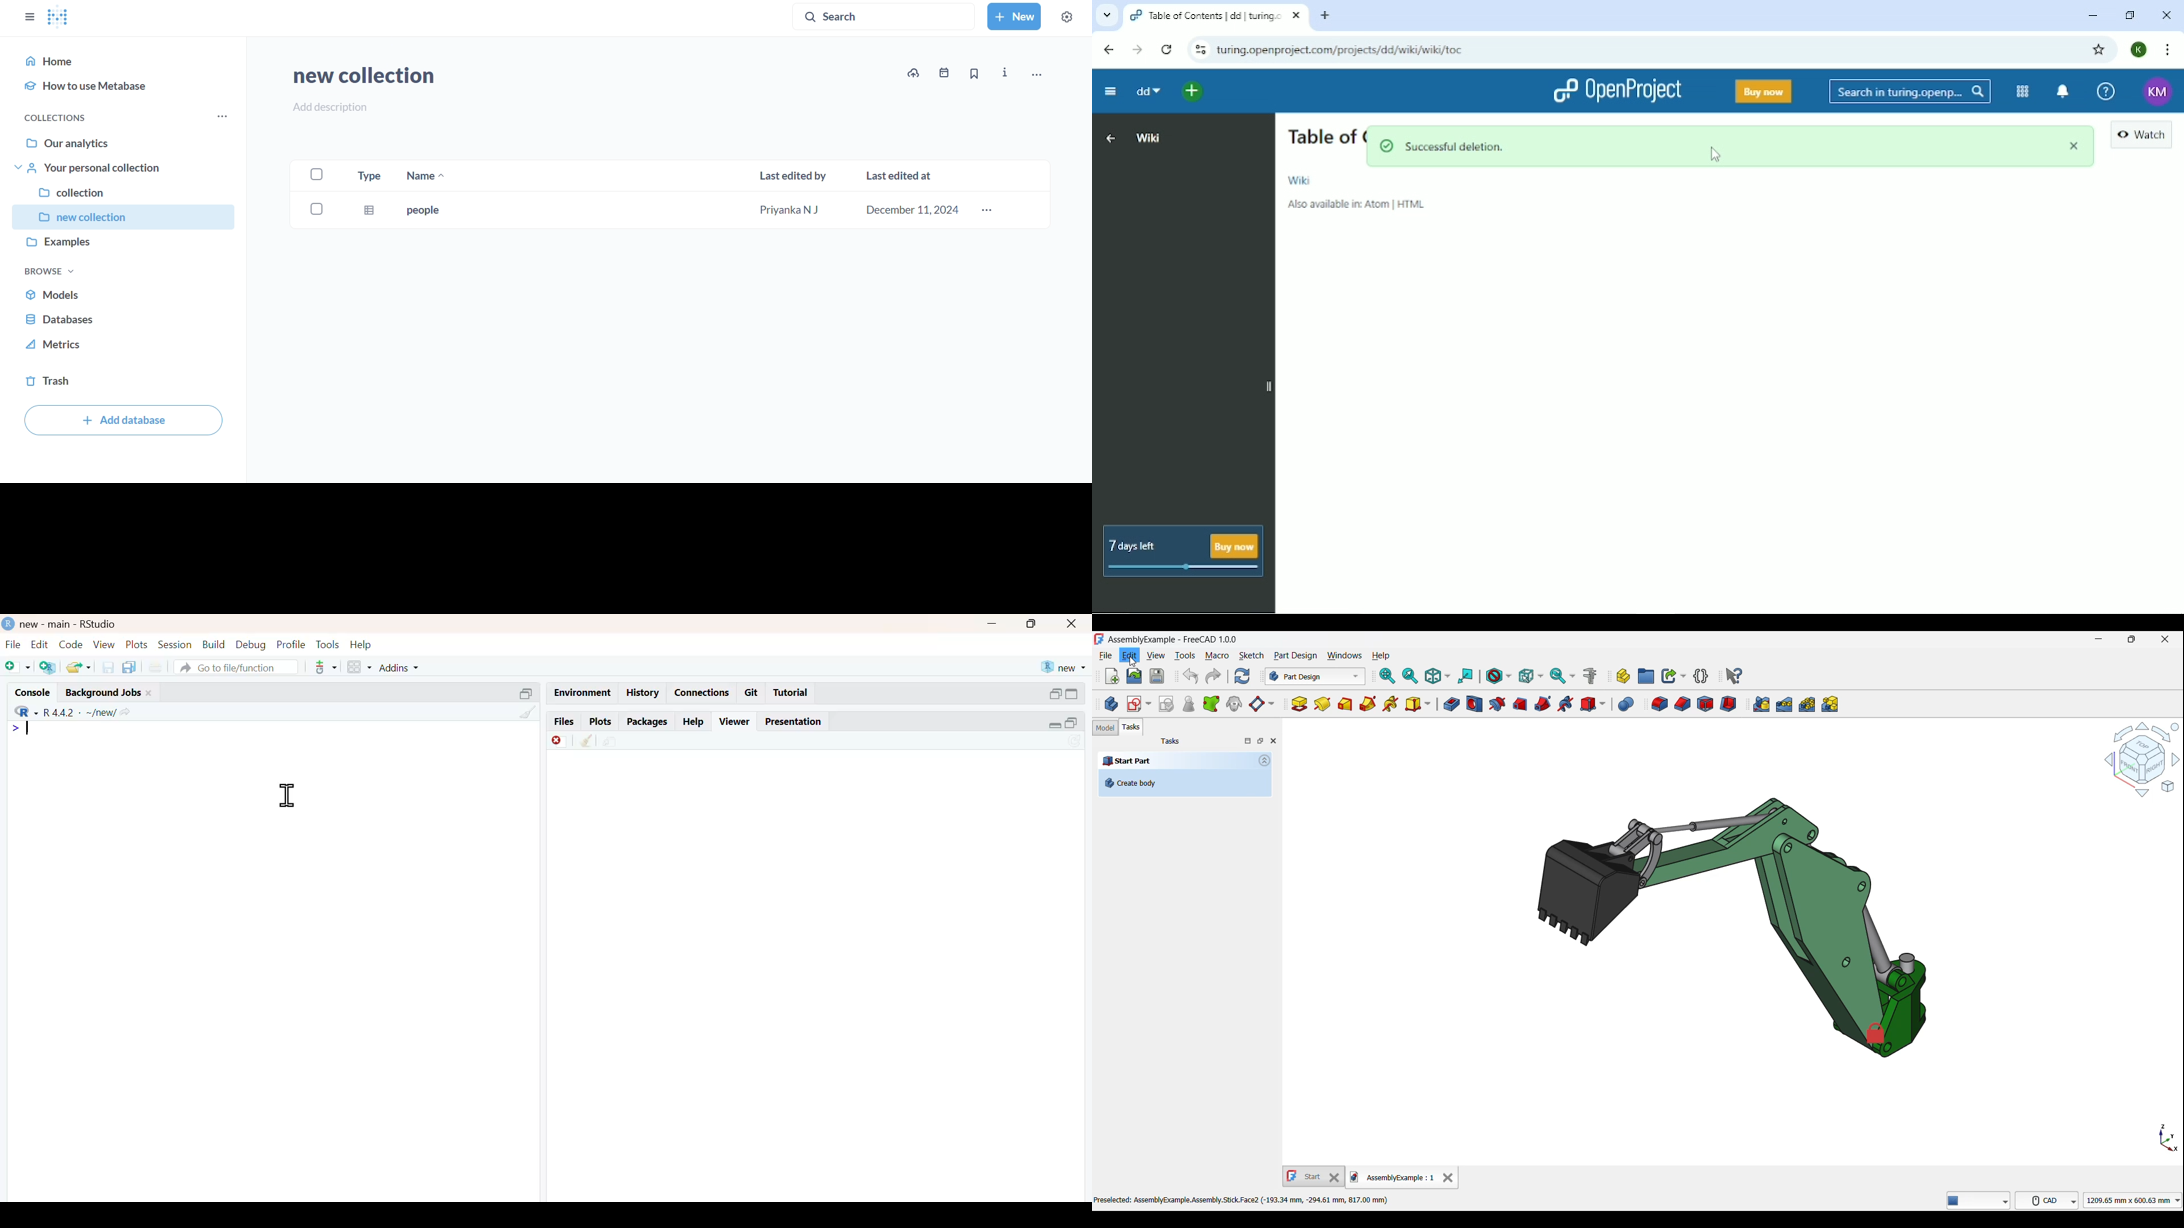 This screenshot has height=1232, width=2184. What do you see at coordinates (992, 623) in the screenshot?
I see `minimise` at bounding box center [992, 623].